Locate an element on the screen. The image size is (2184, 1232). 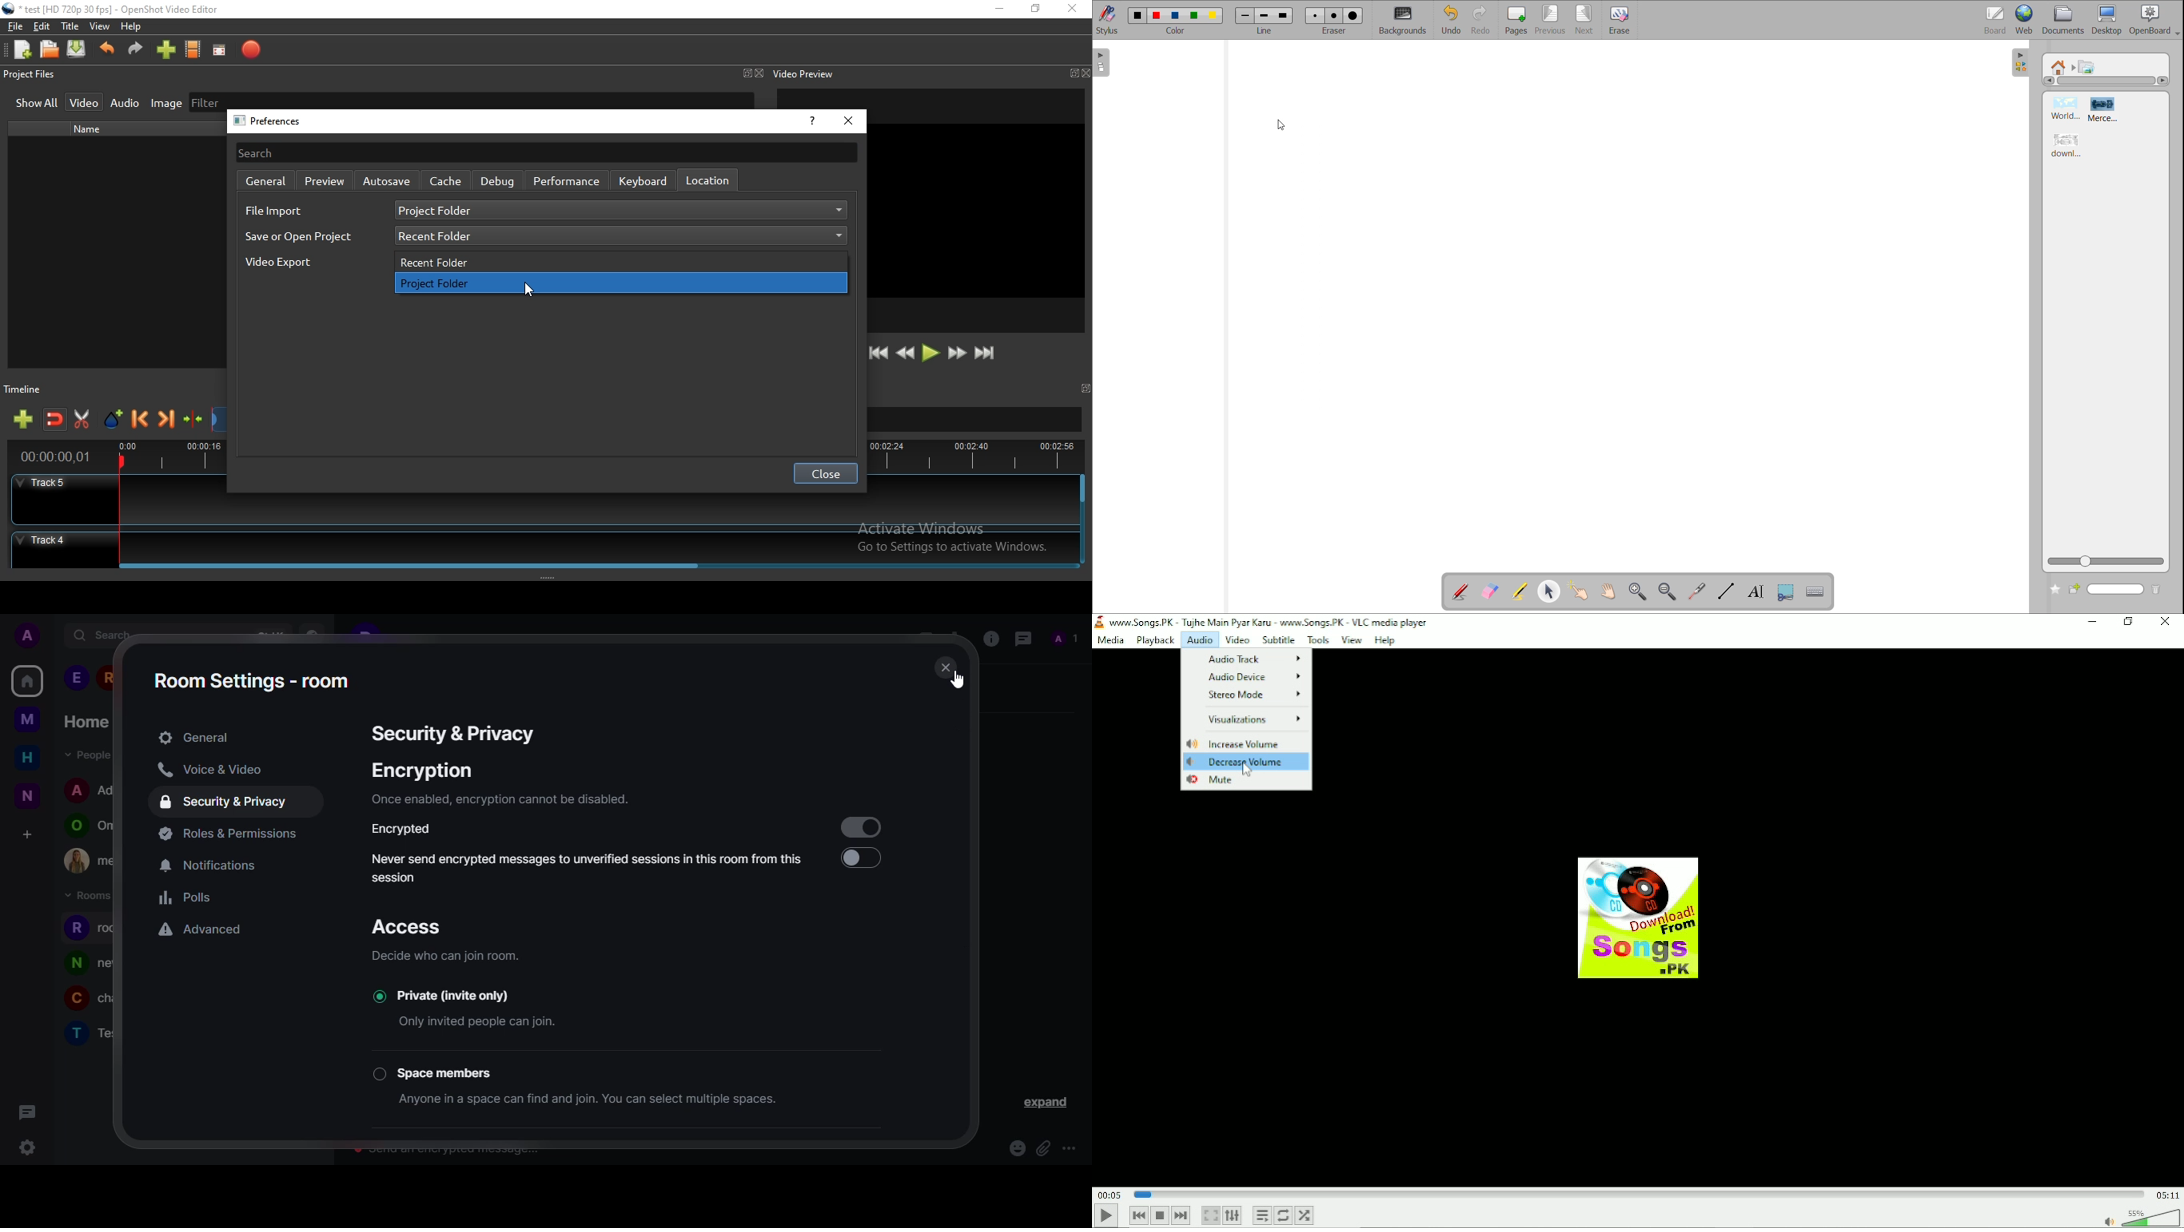
cursor is located at coordinates (1248, 768).